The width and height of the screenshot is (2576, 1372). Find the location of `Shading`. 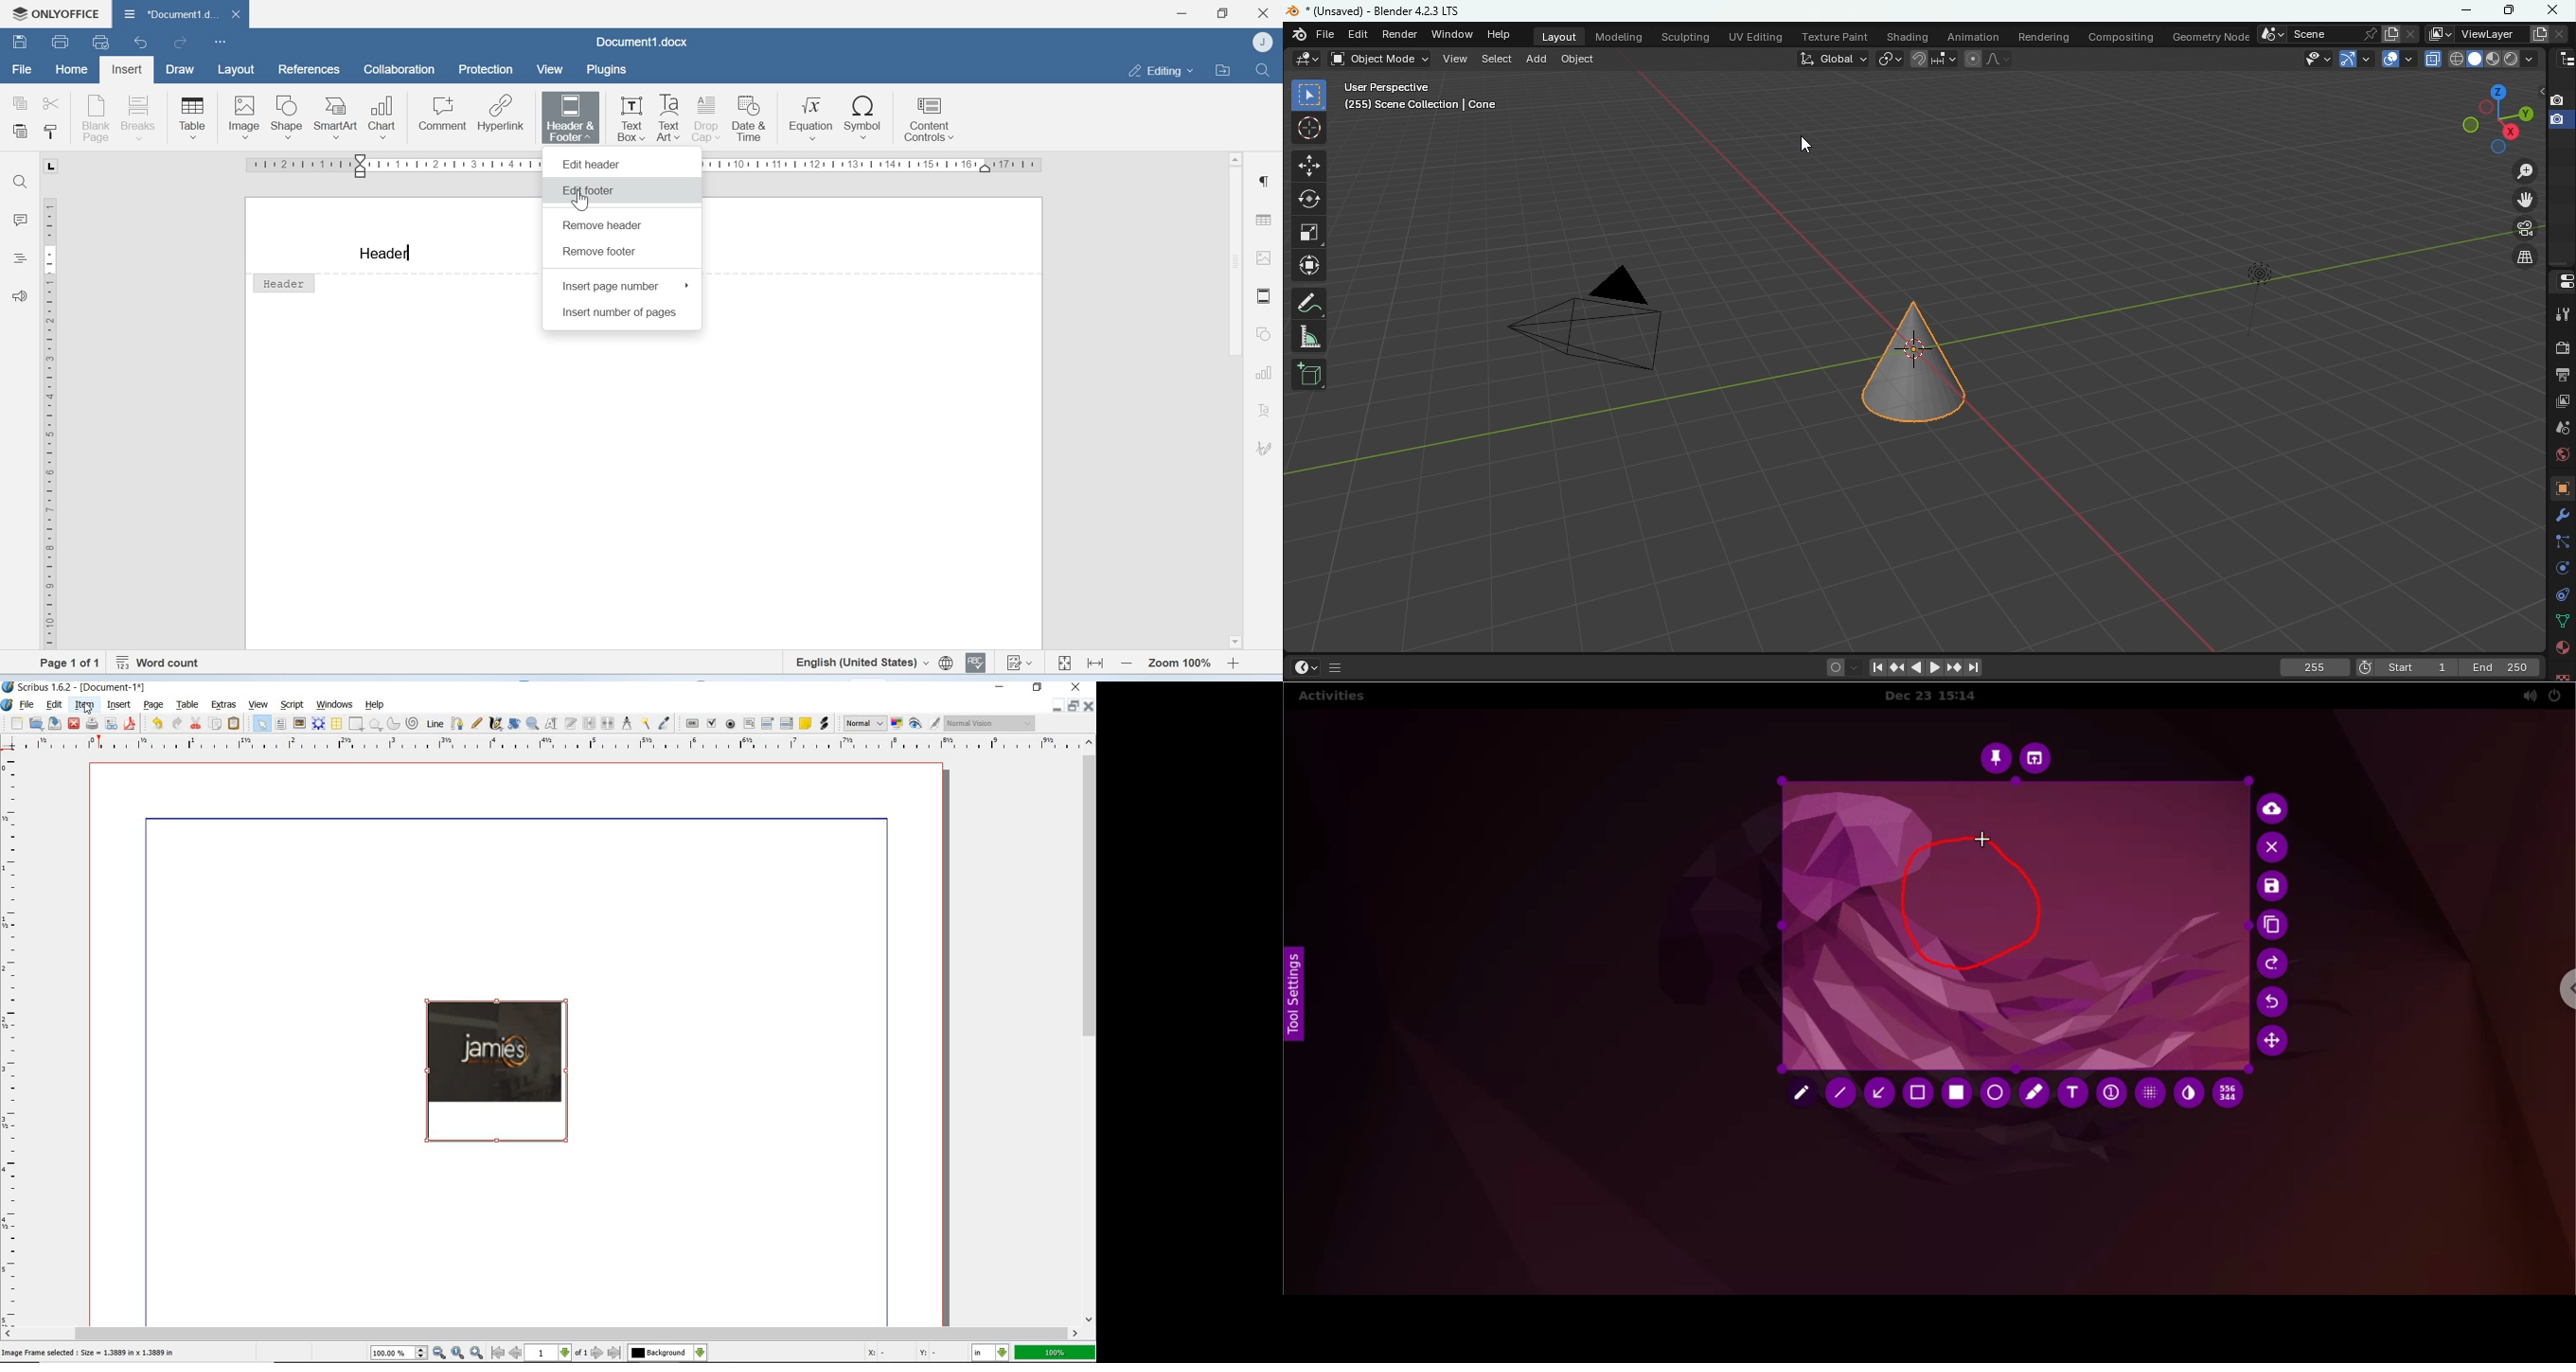

Shading is located at coordinates (1908, 34).